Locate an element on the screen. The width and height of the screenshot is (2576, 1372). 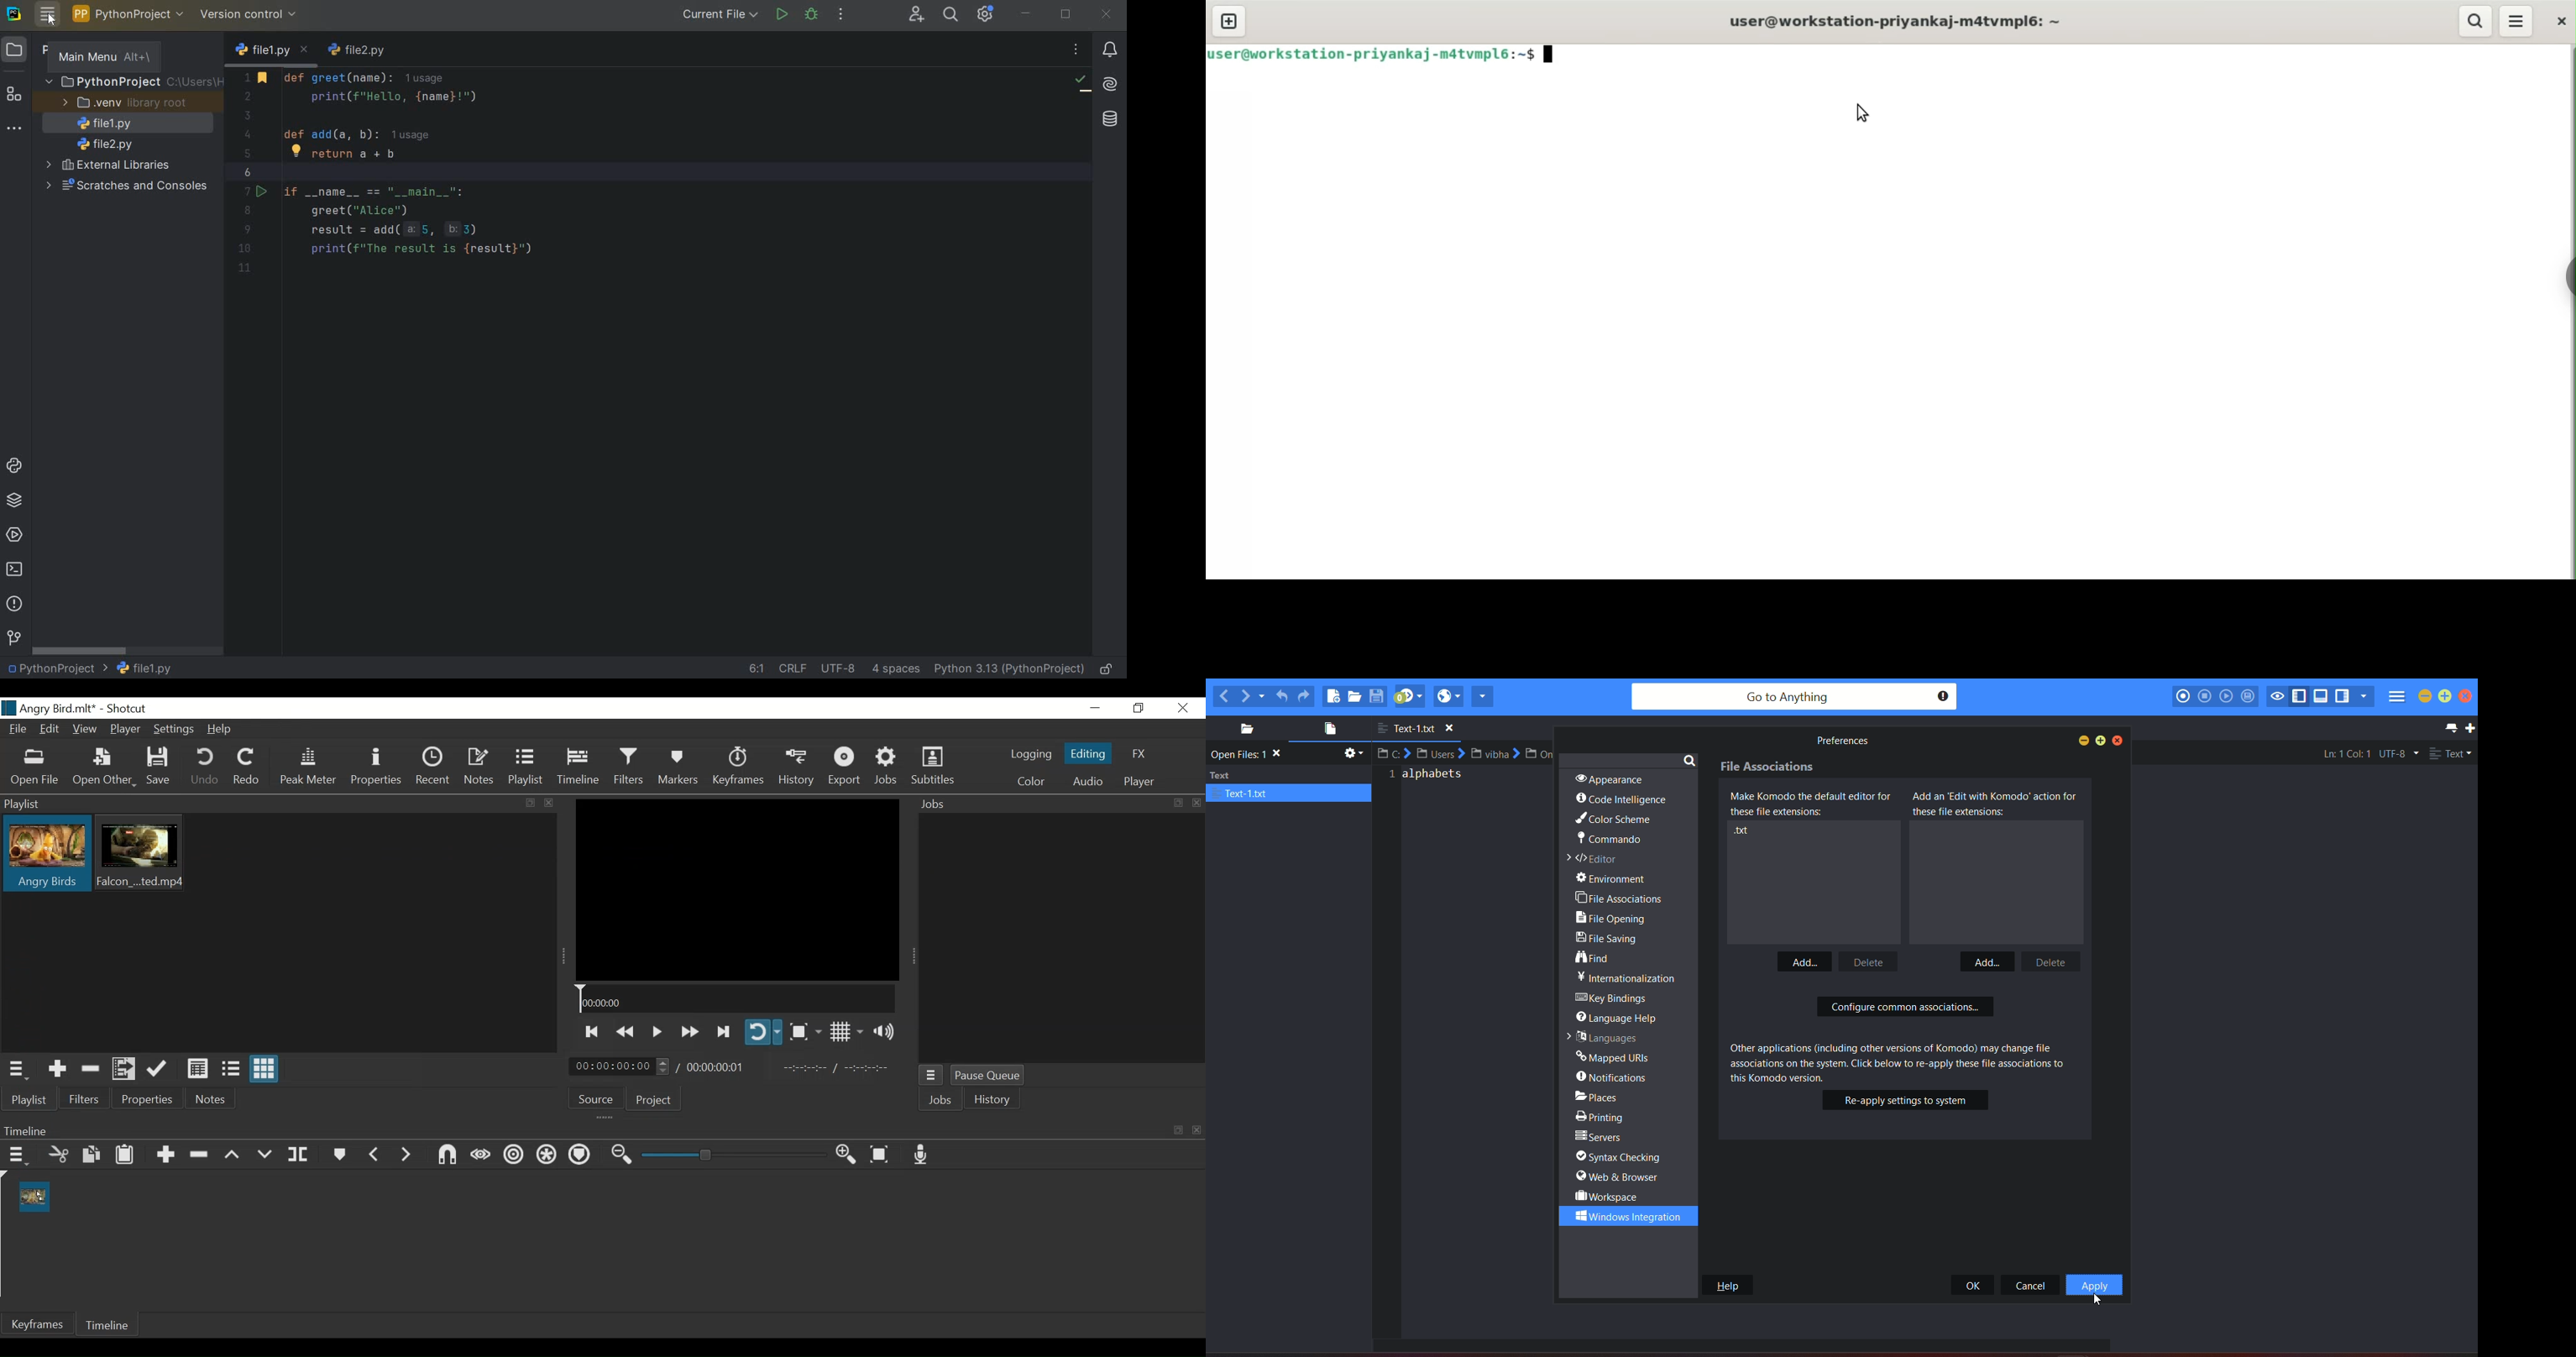
Edit is located at coordinates (50, 730).